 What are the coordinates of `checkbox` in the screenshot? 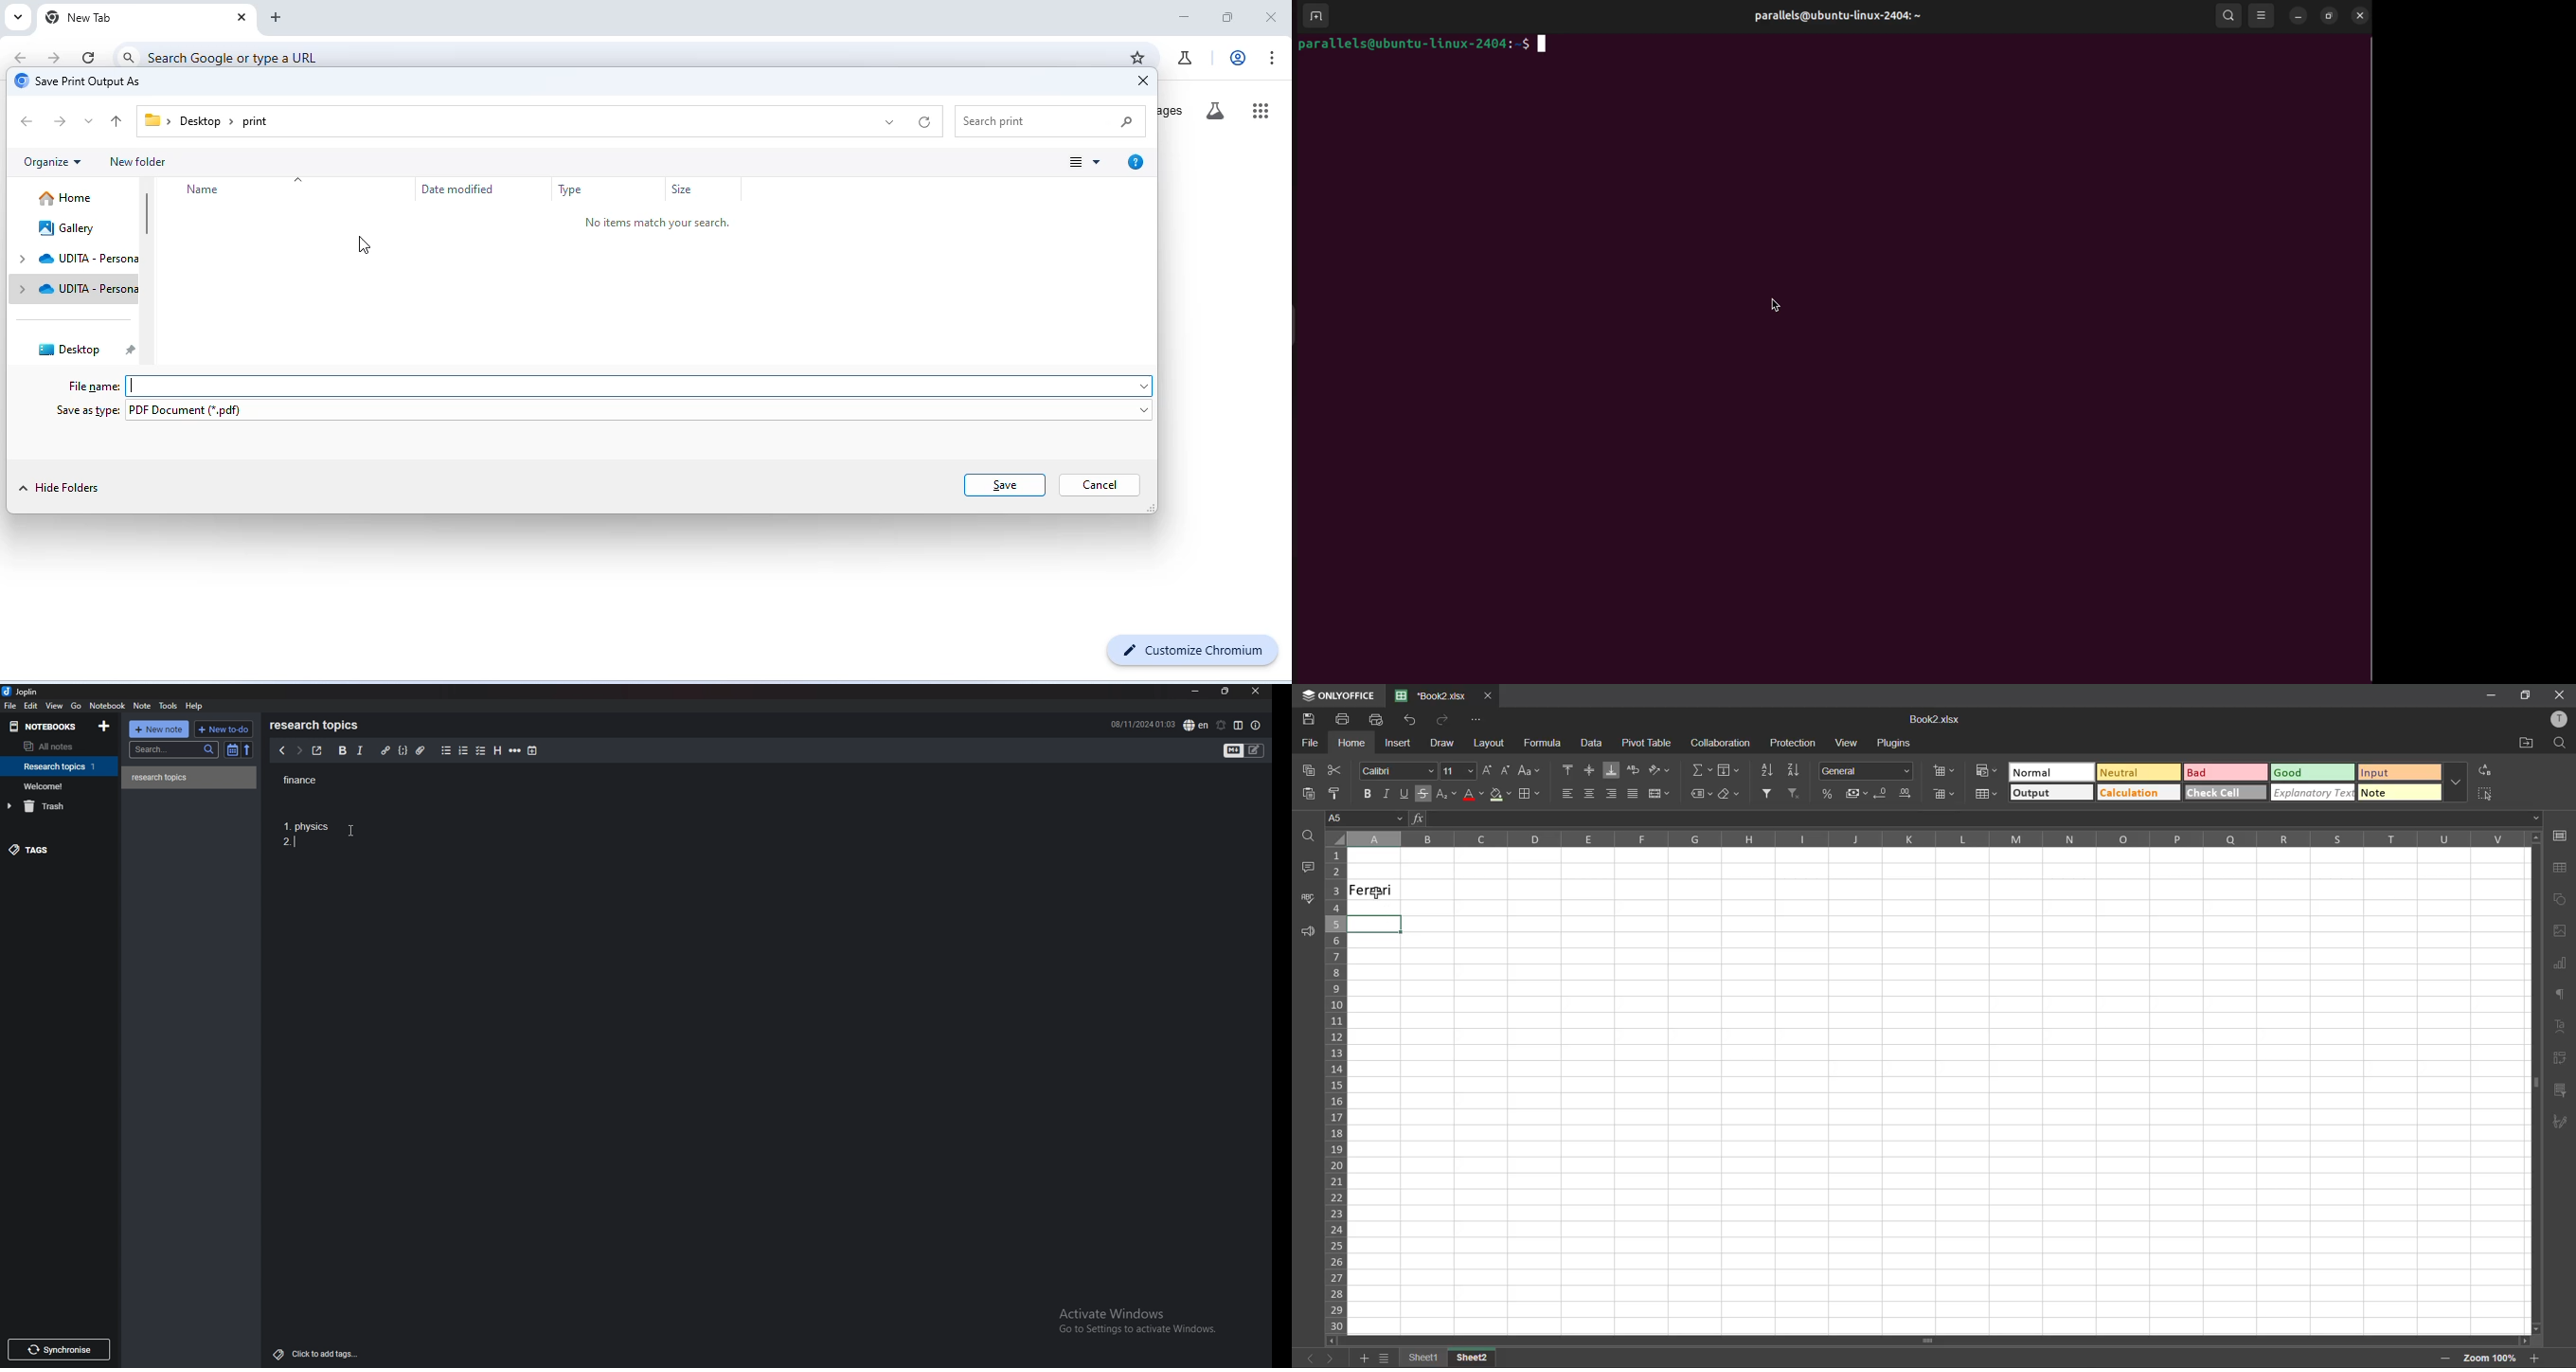 It's located at (481, 750).